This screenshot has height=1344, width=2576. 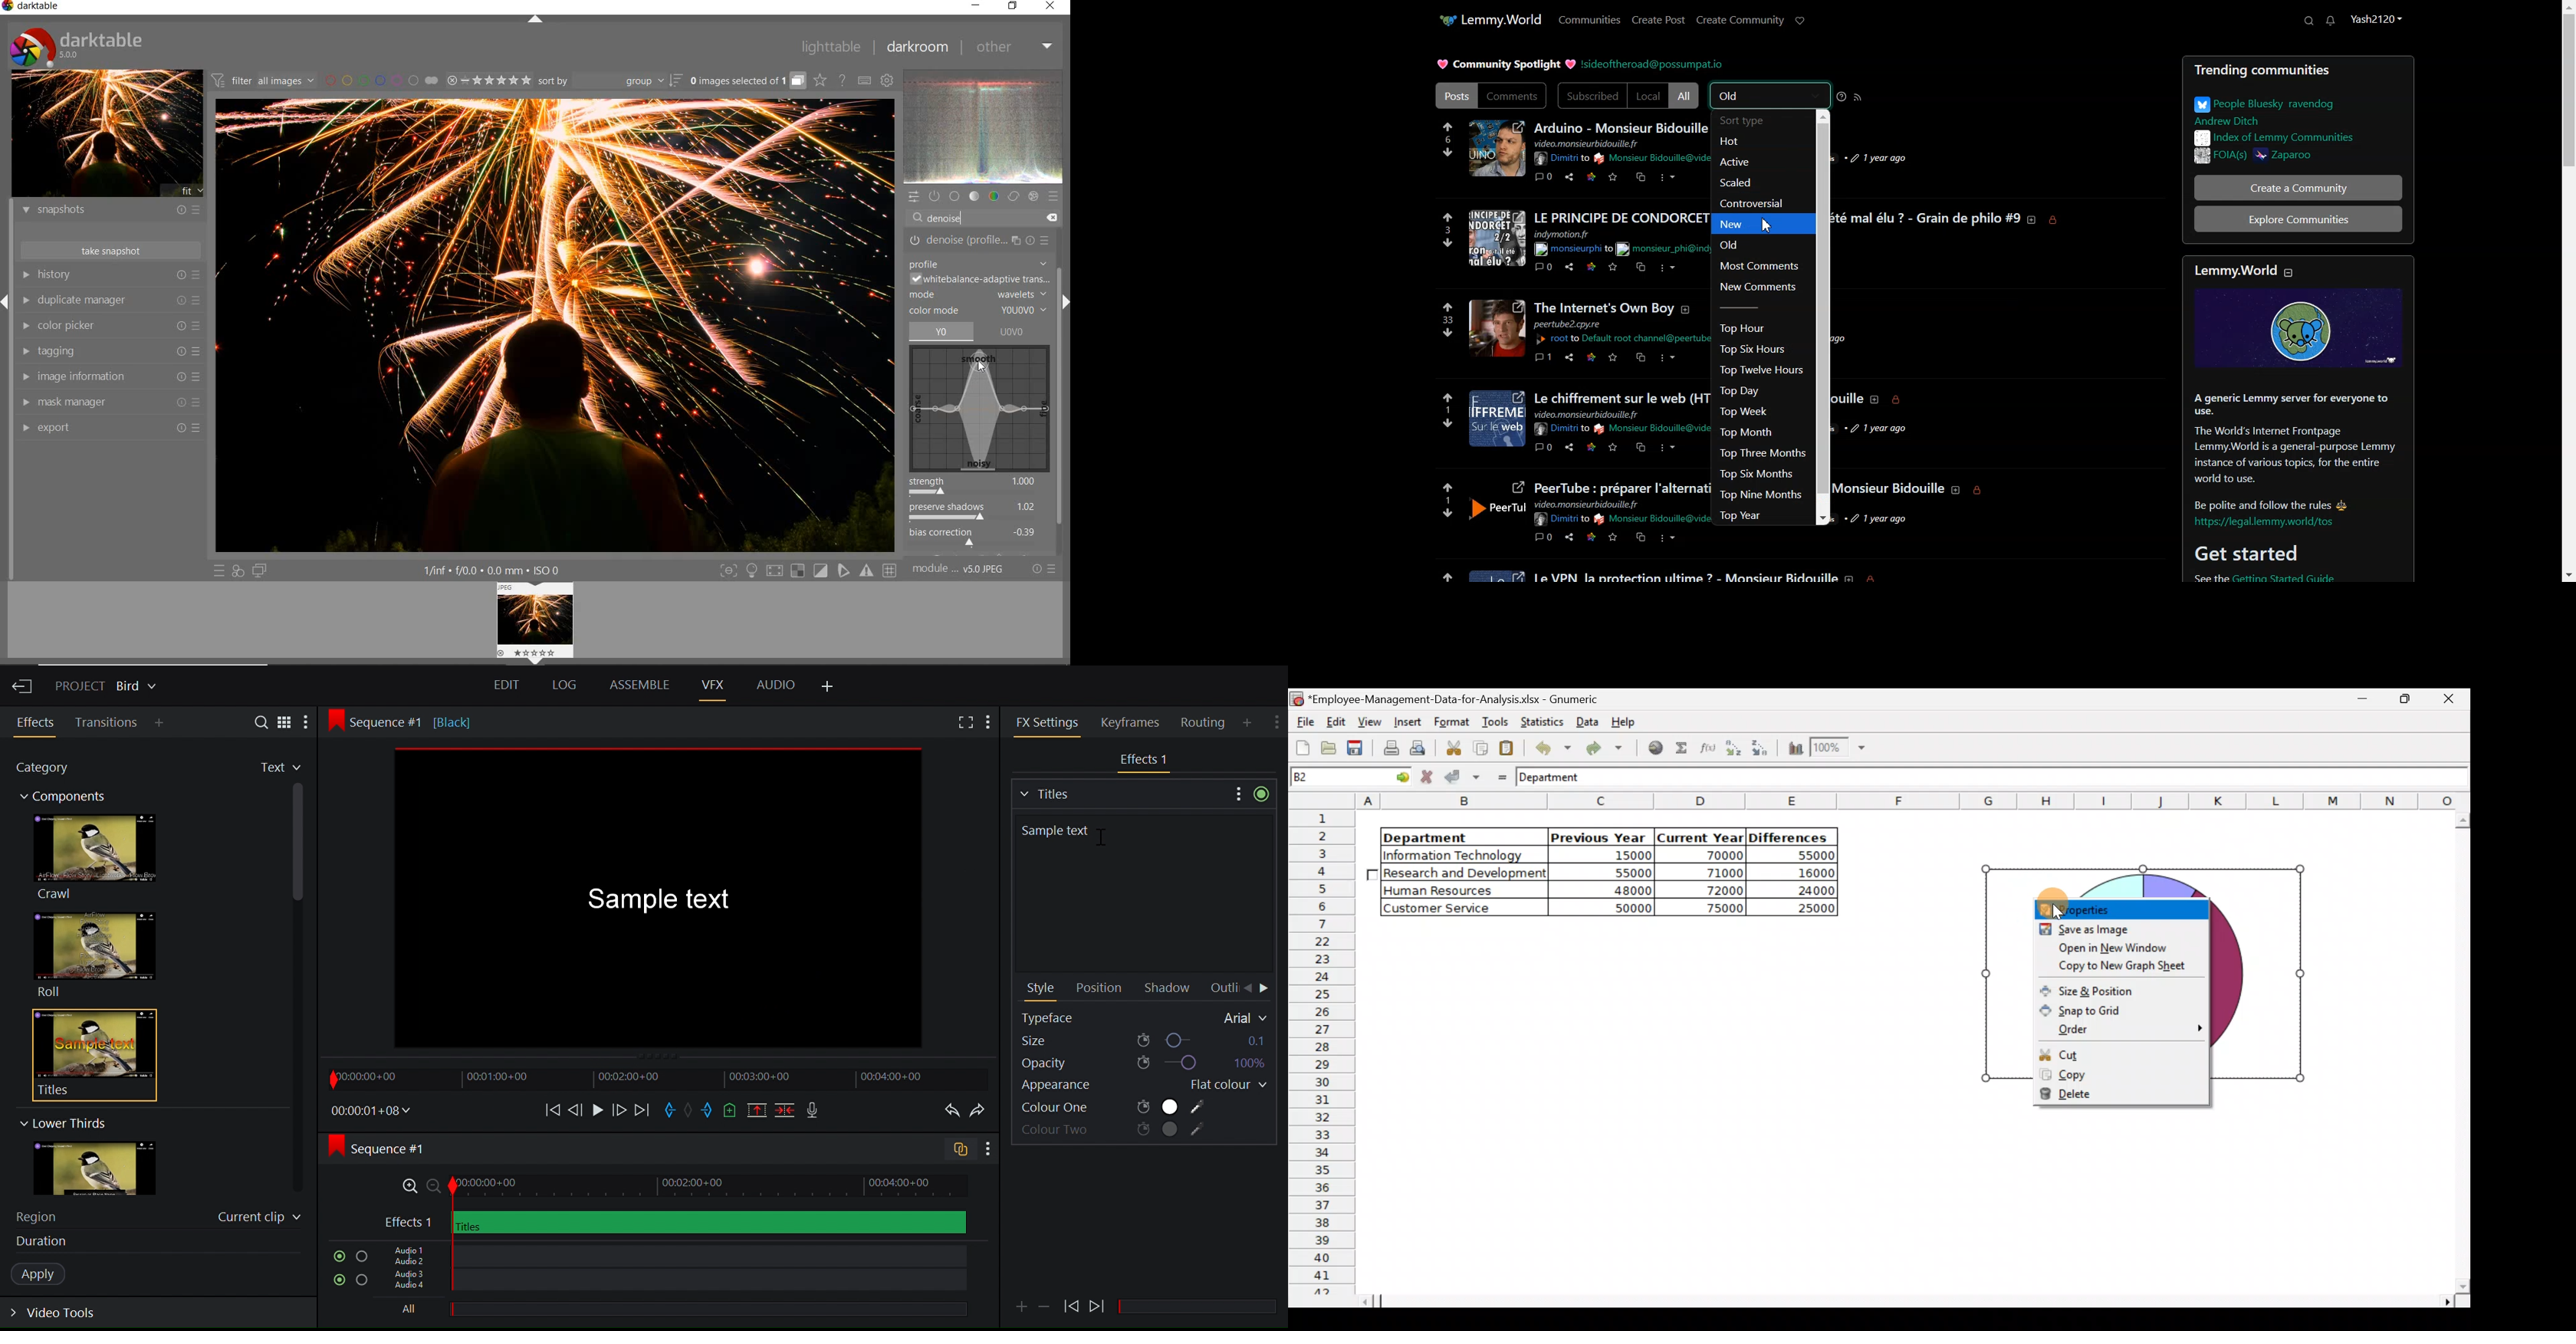 I want to click on text, so click(x=1929, y=219).